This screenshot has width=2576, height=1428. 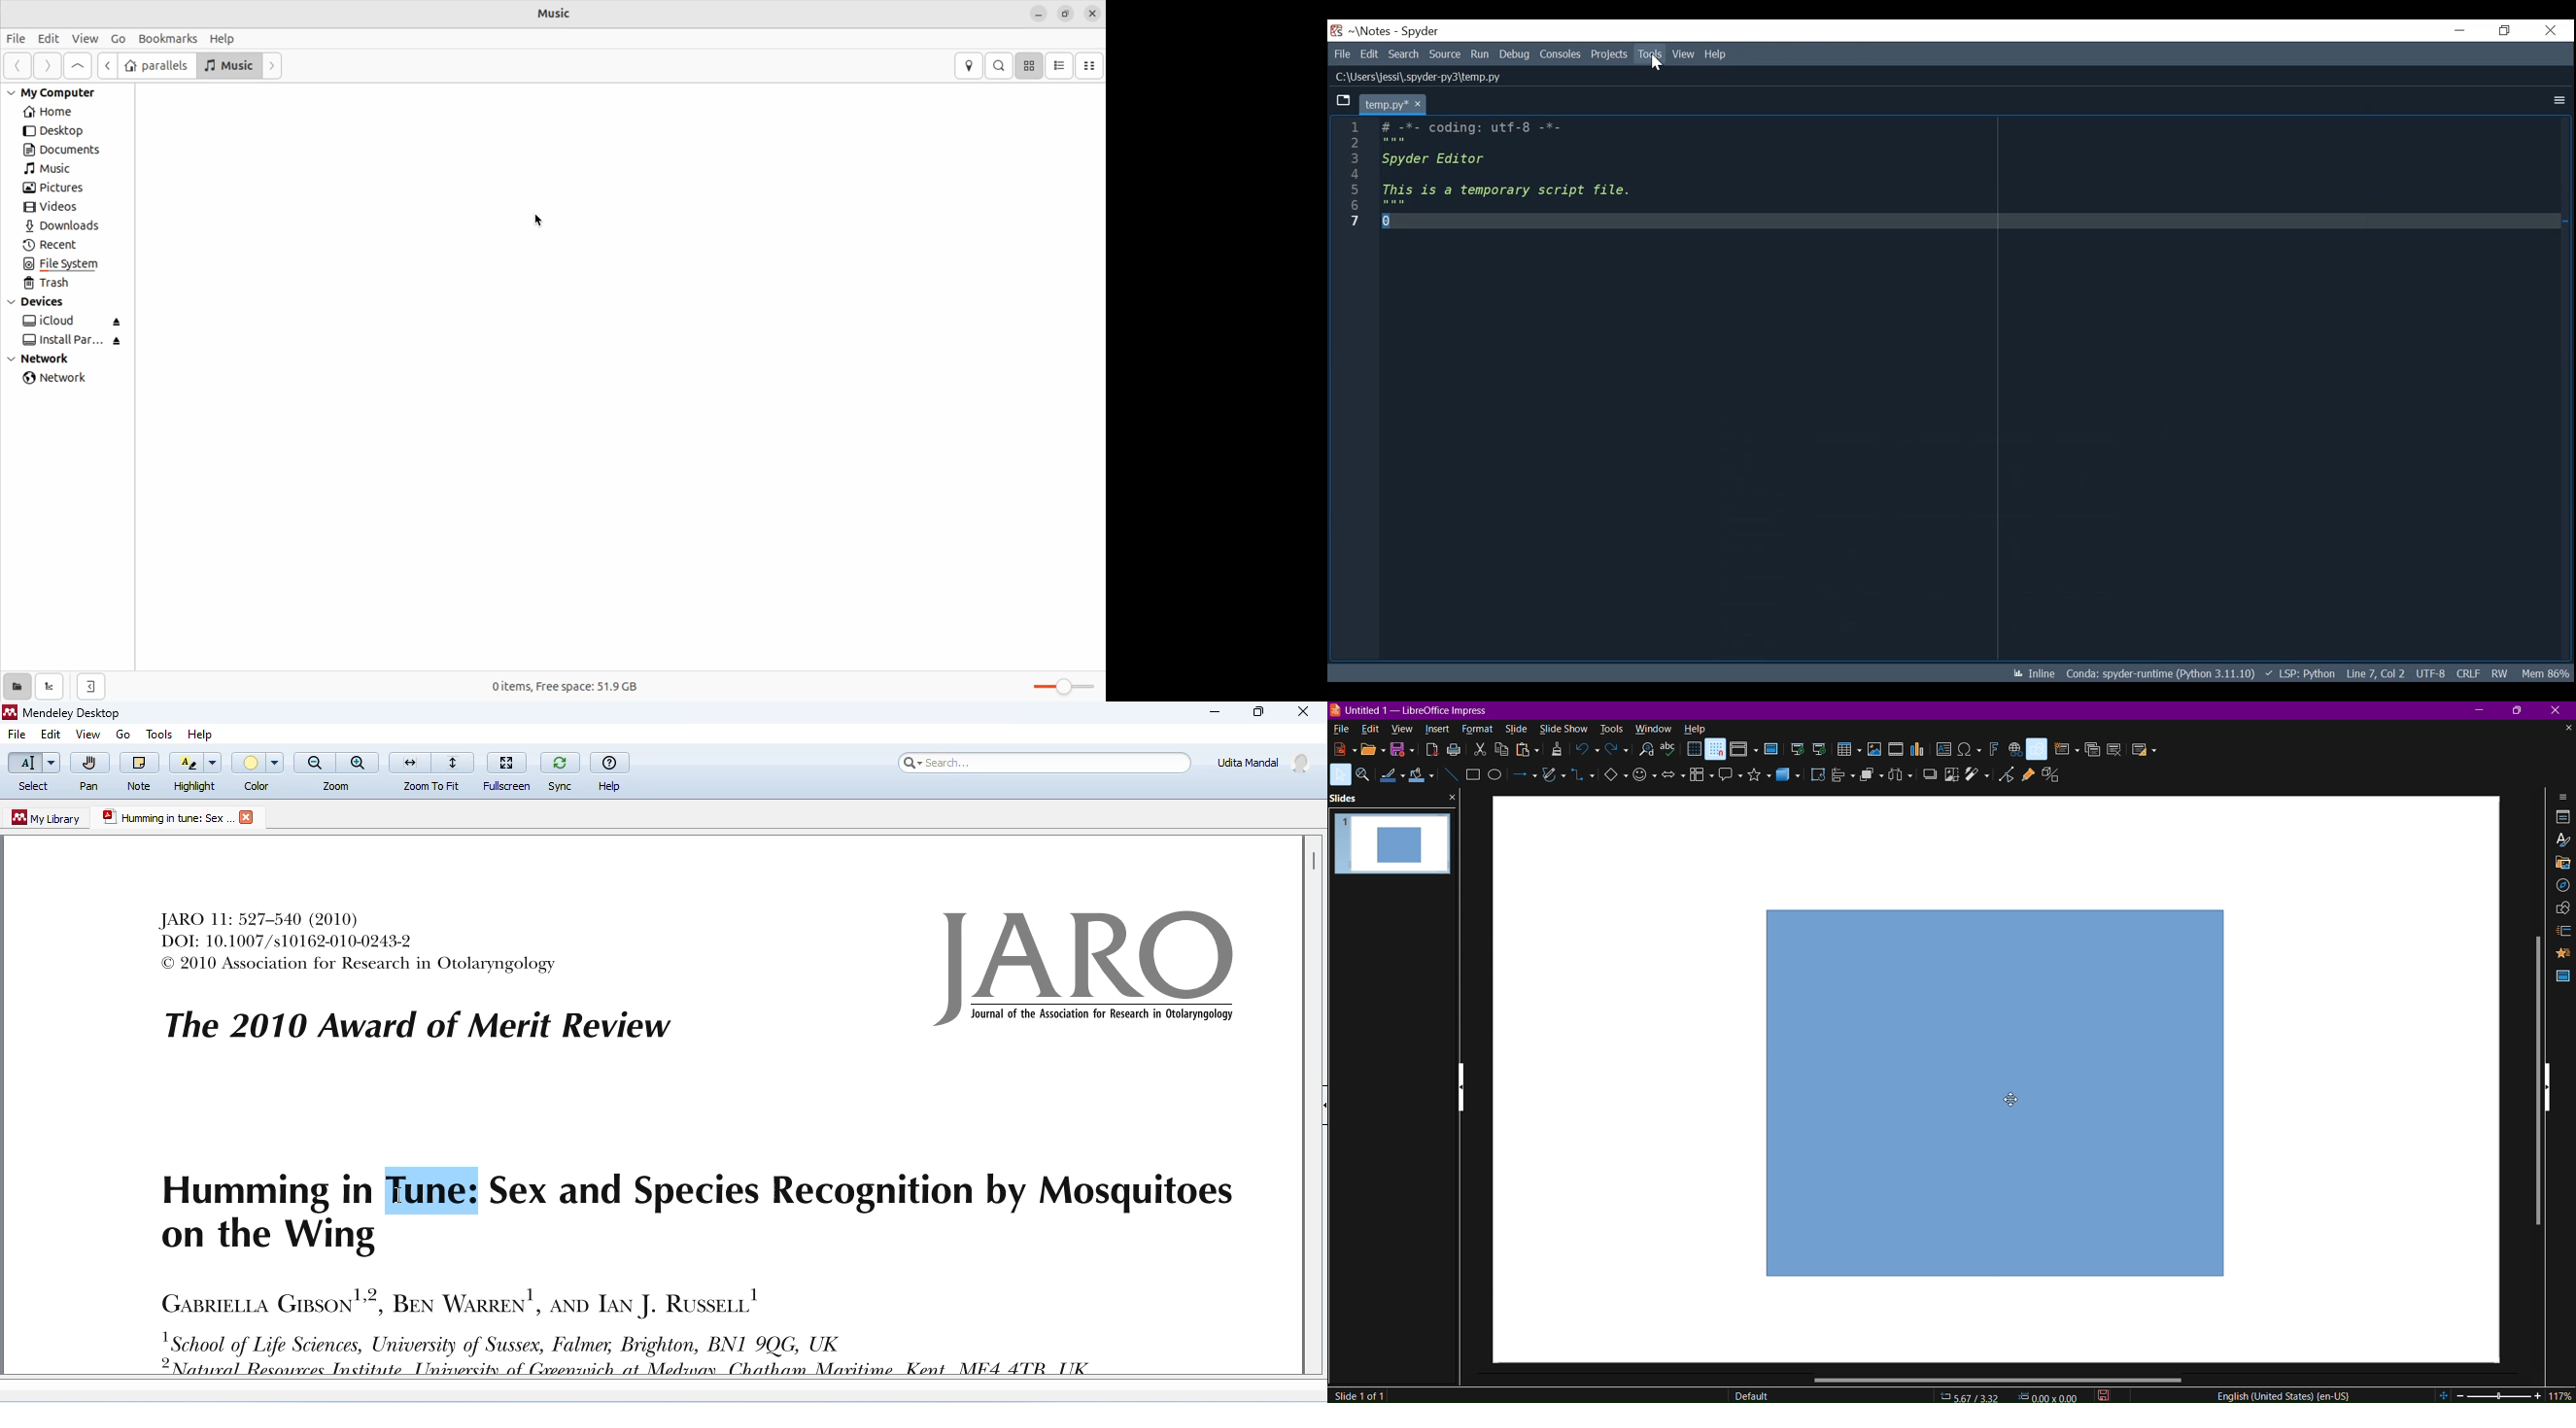 I want to click on Search, so click(x=1404, y=55).